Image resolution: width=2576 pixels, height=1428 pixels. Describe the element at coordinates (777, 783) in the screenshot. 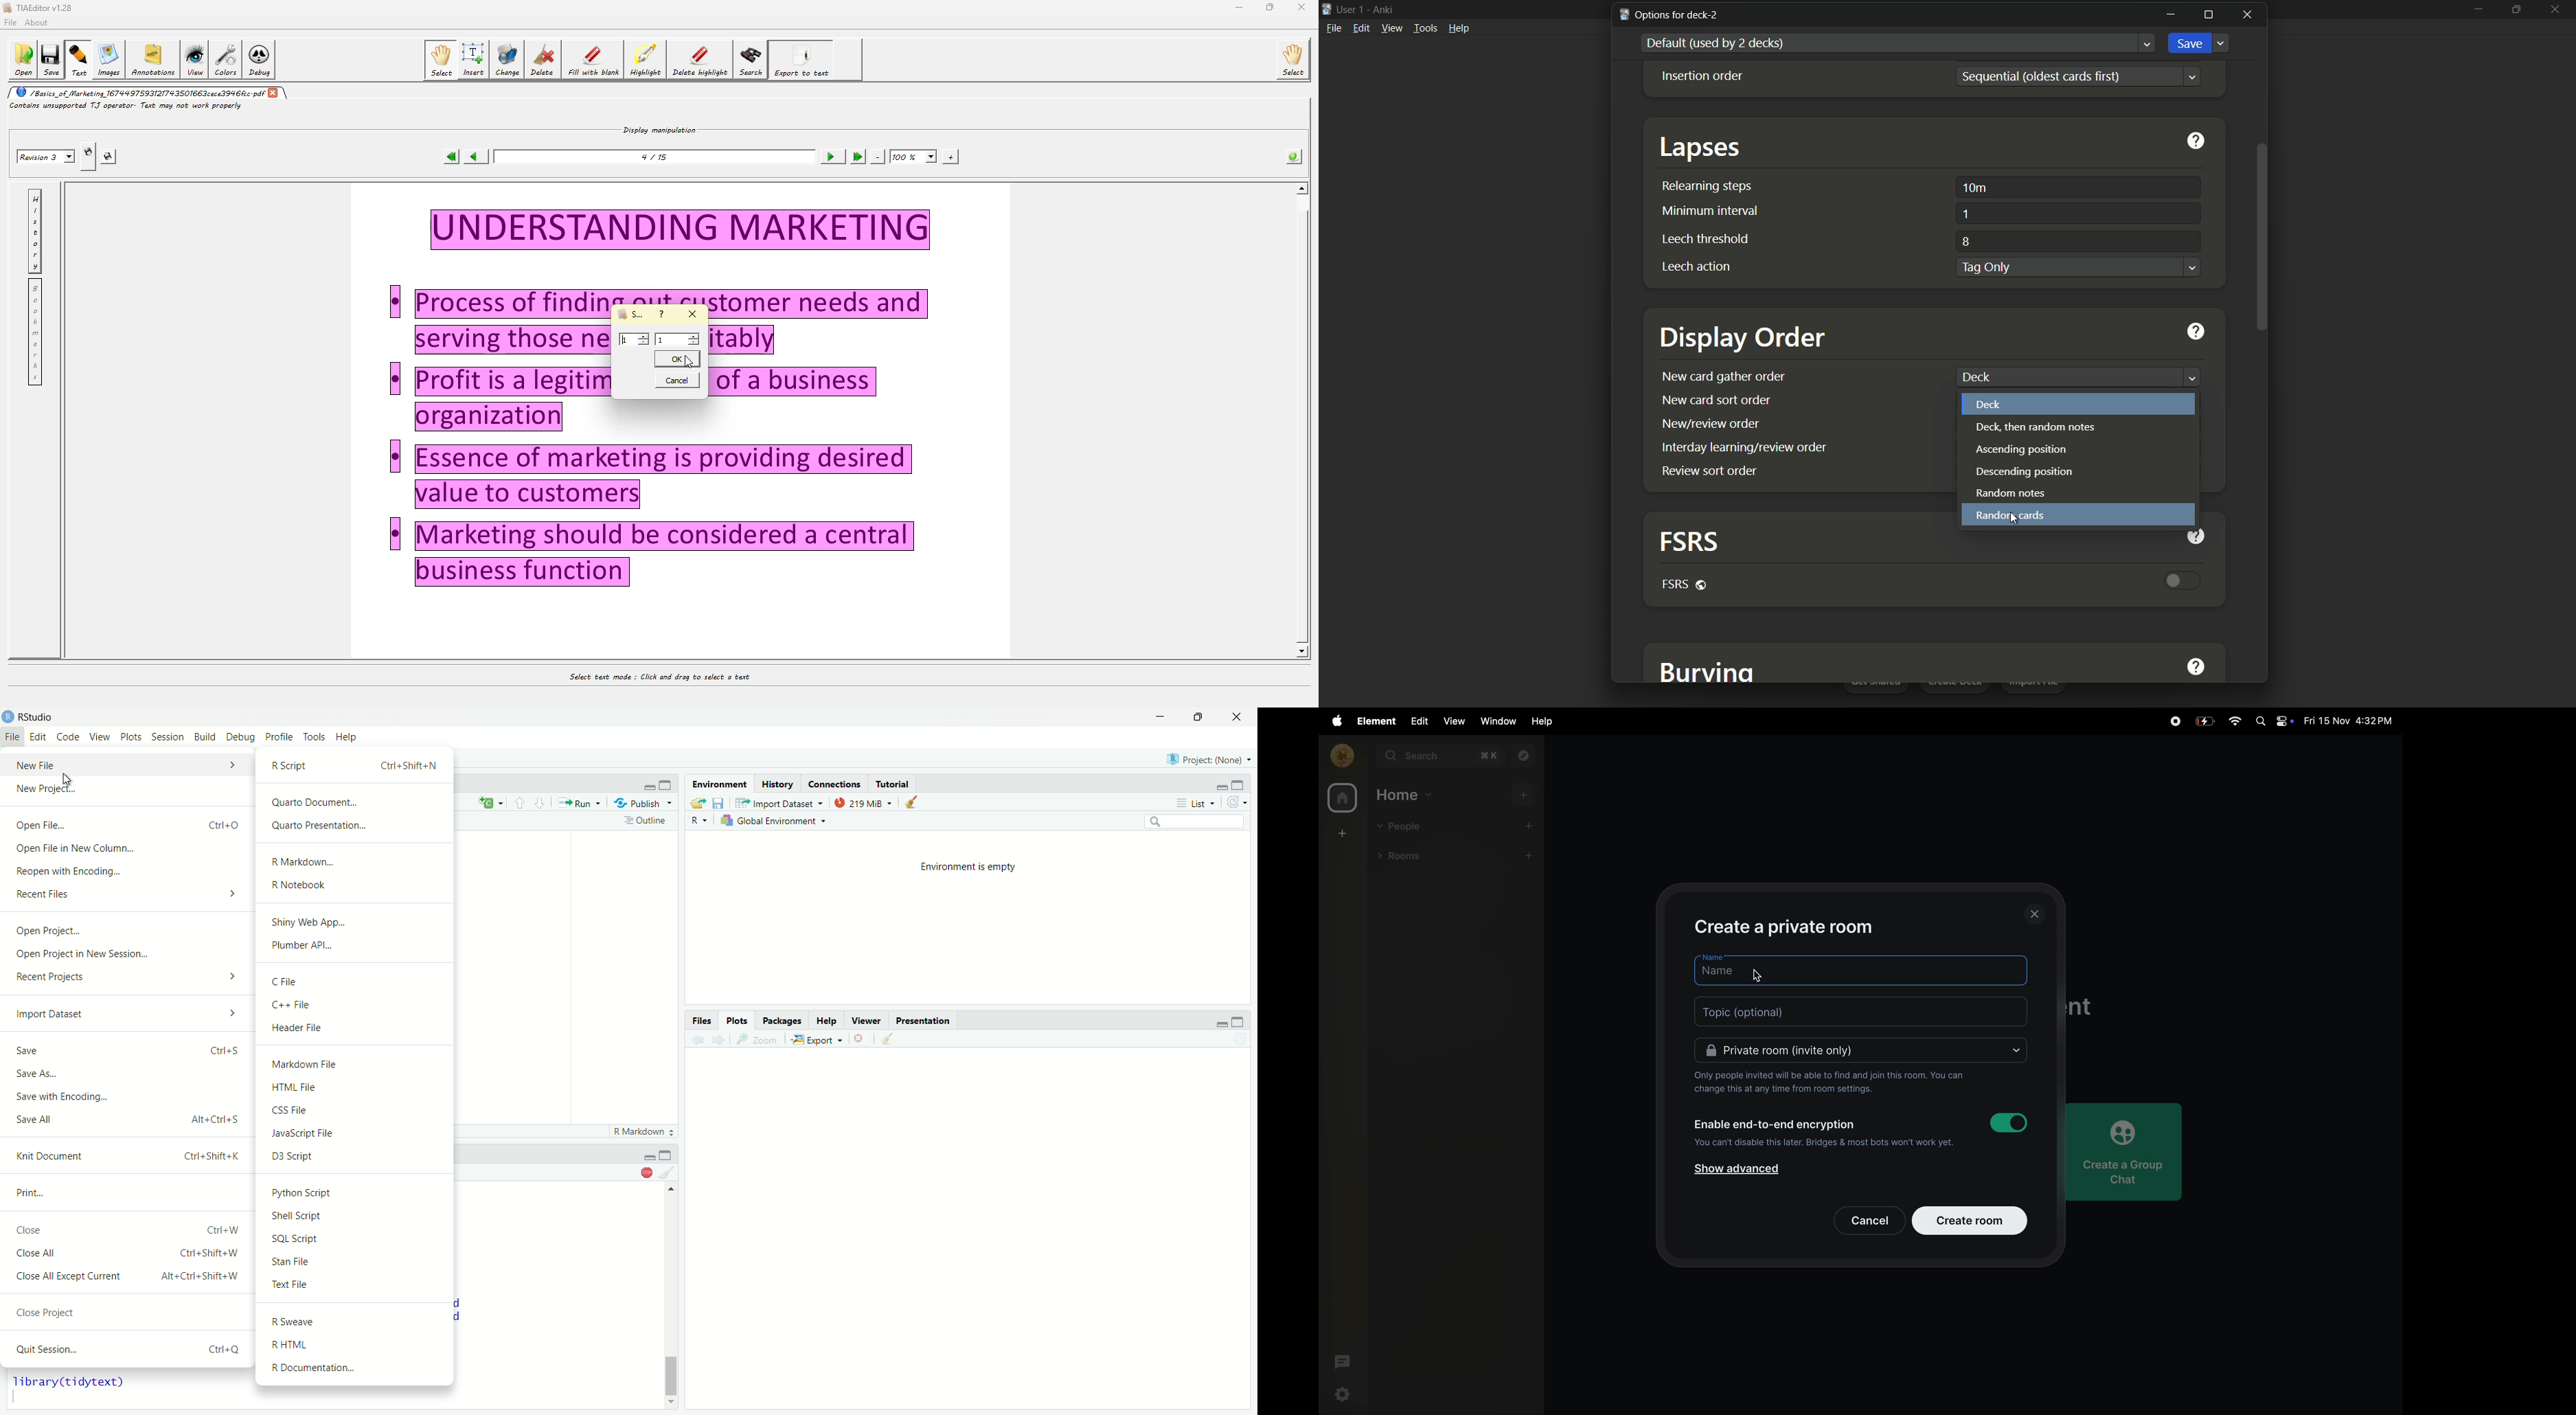

I see `History` at that location.